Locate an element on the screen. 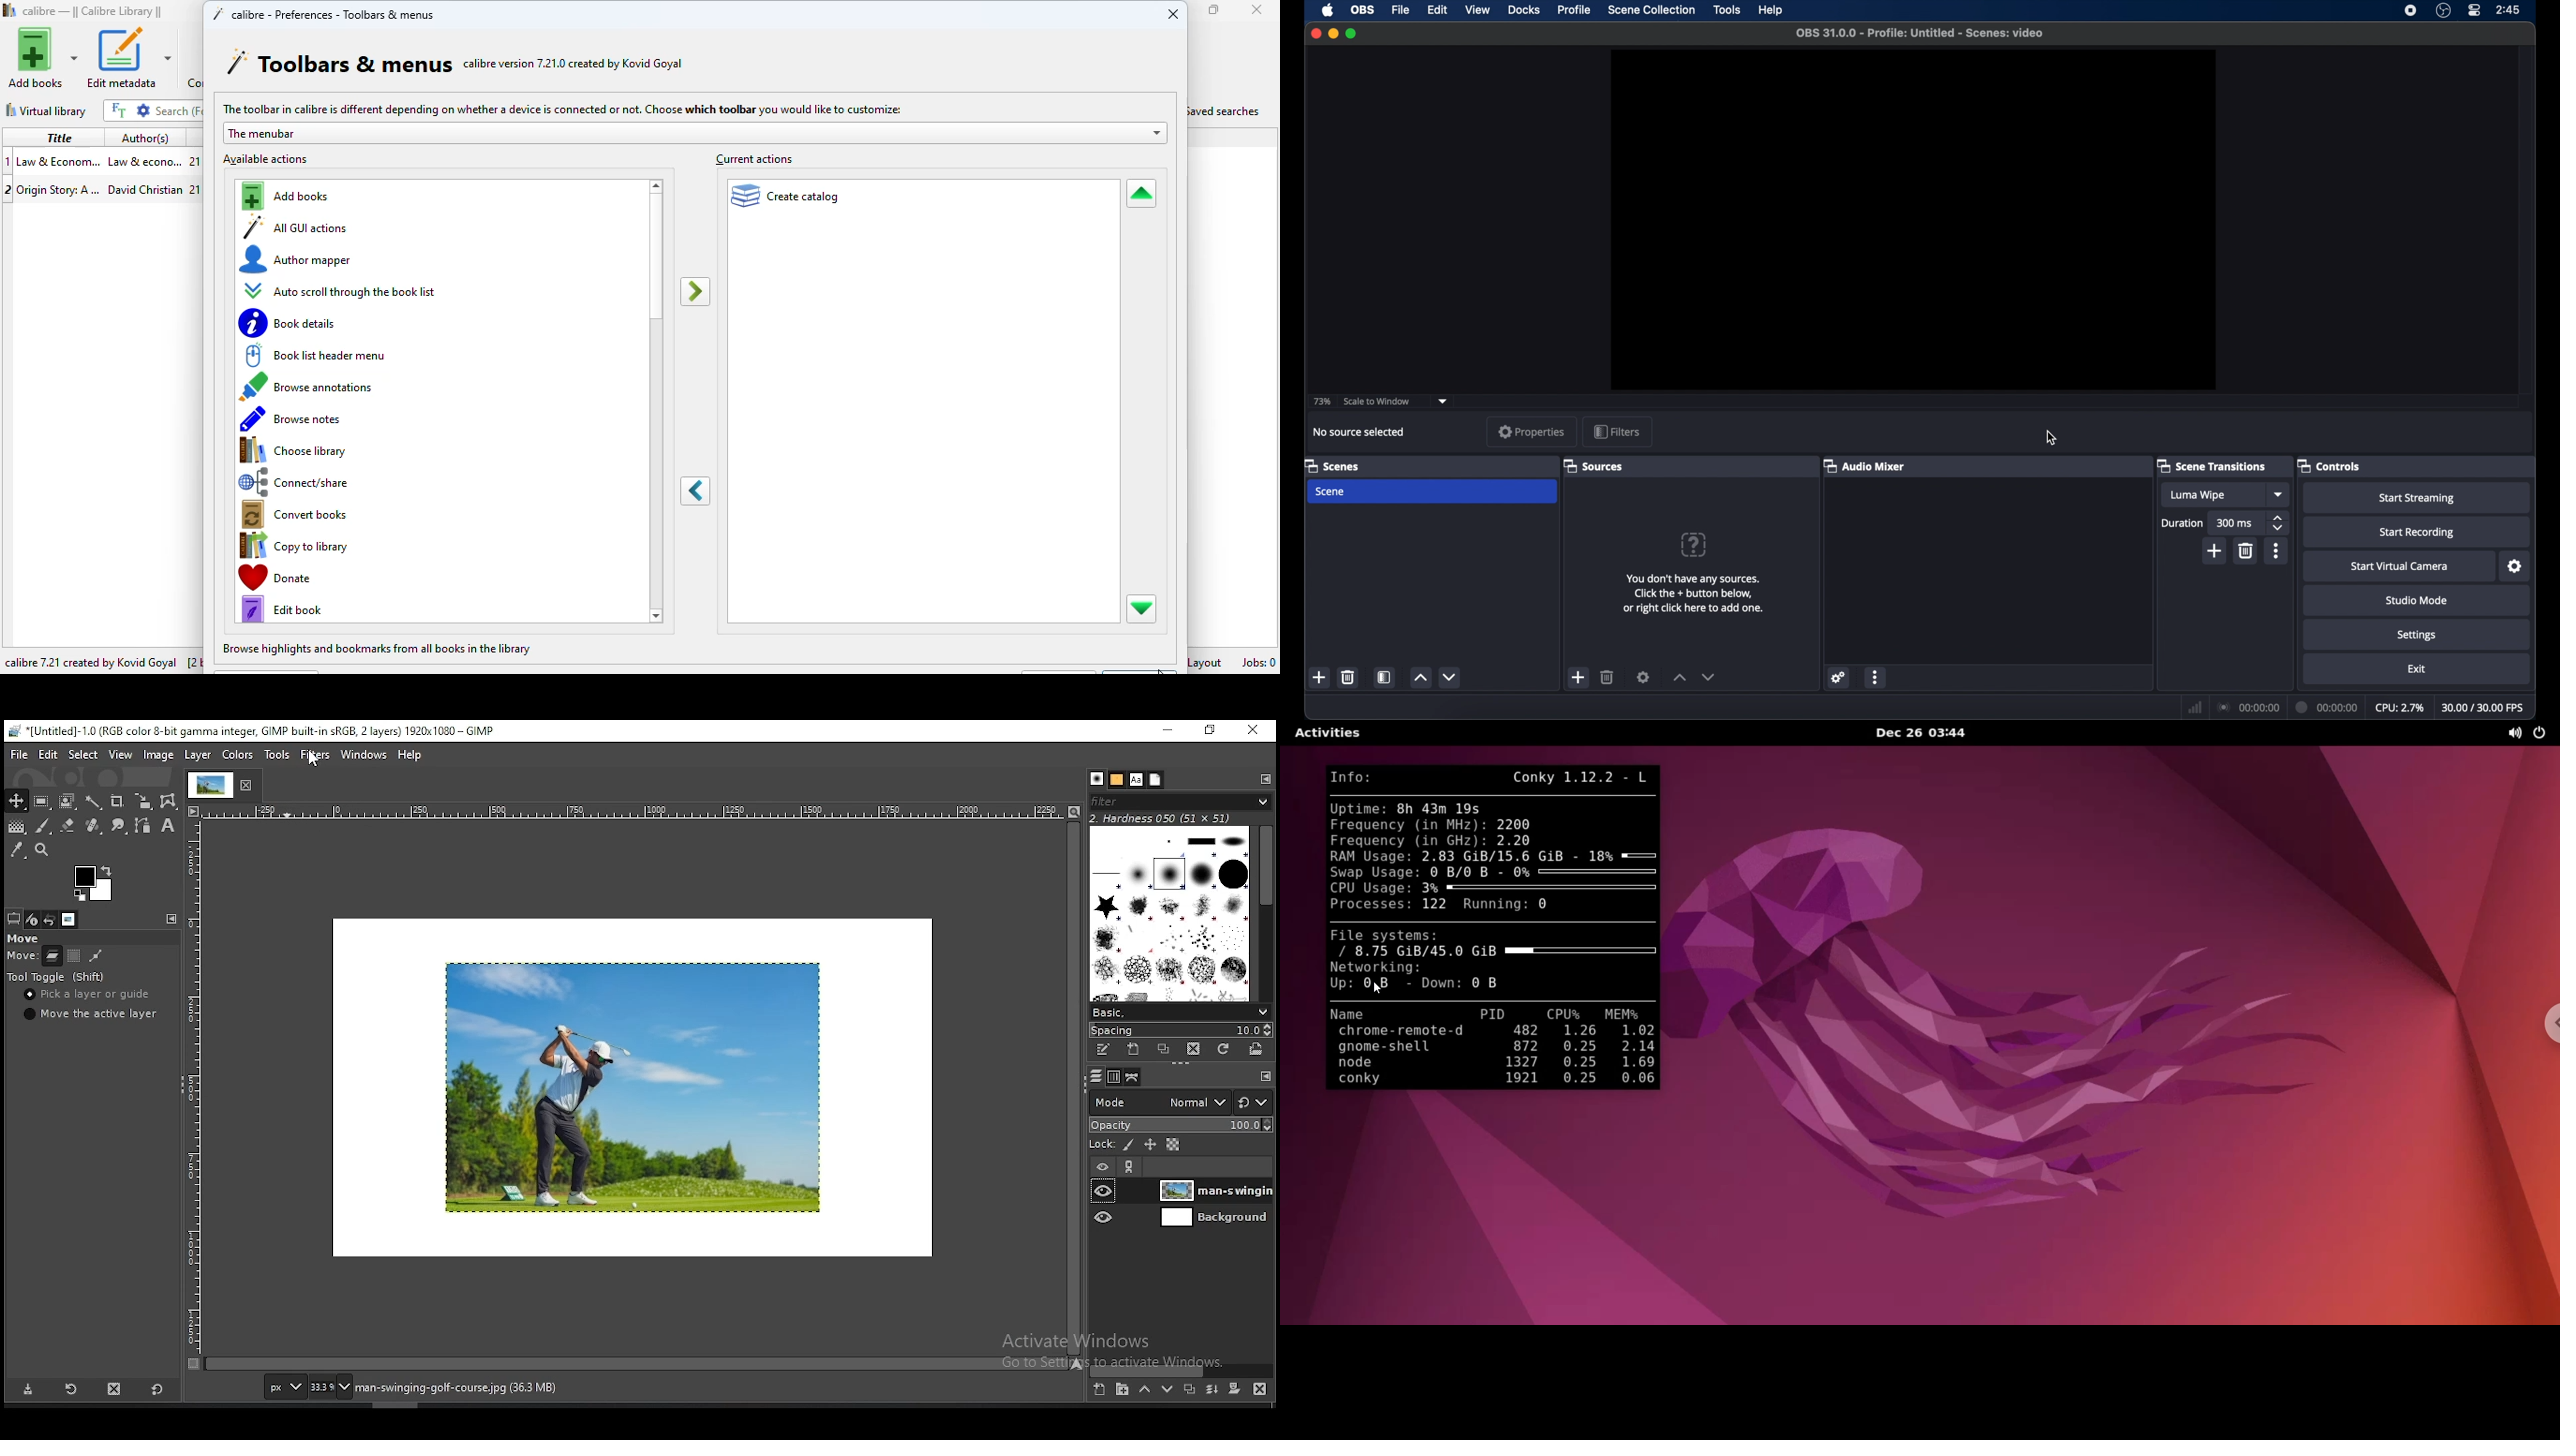 This screenshot has width=2576, height=1456. convert books is located at coordinates (299, 516).